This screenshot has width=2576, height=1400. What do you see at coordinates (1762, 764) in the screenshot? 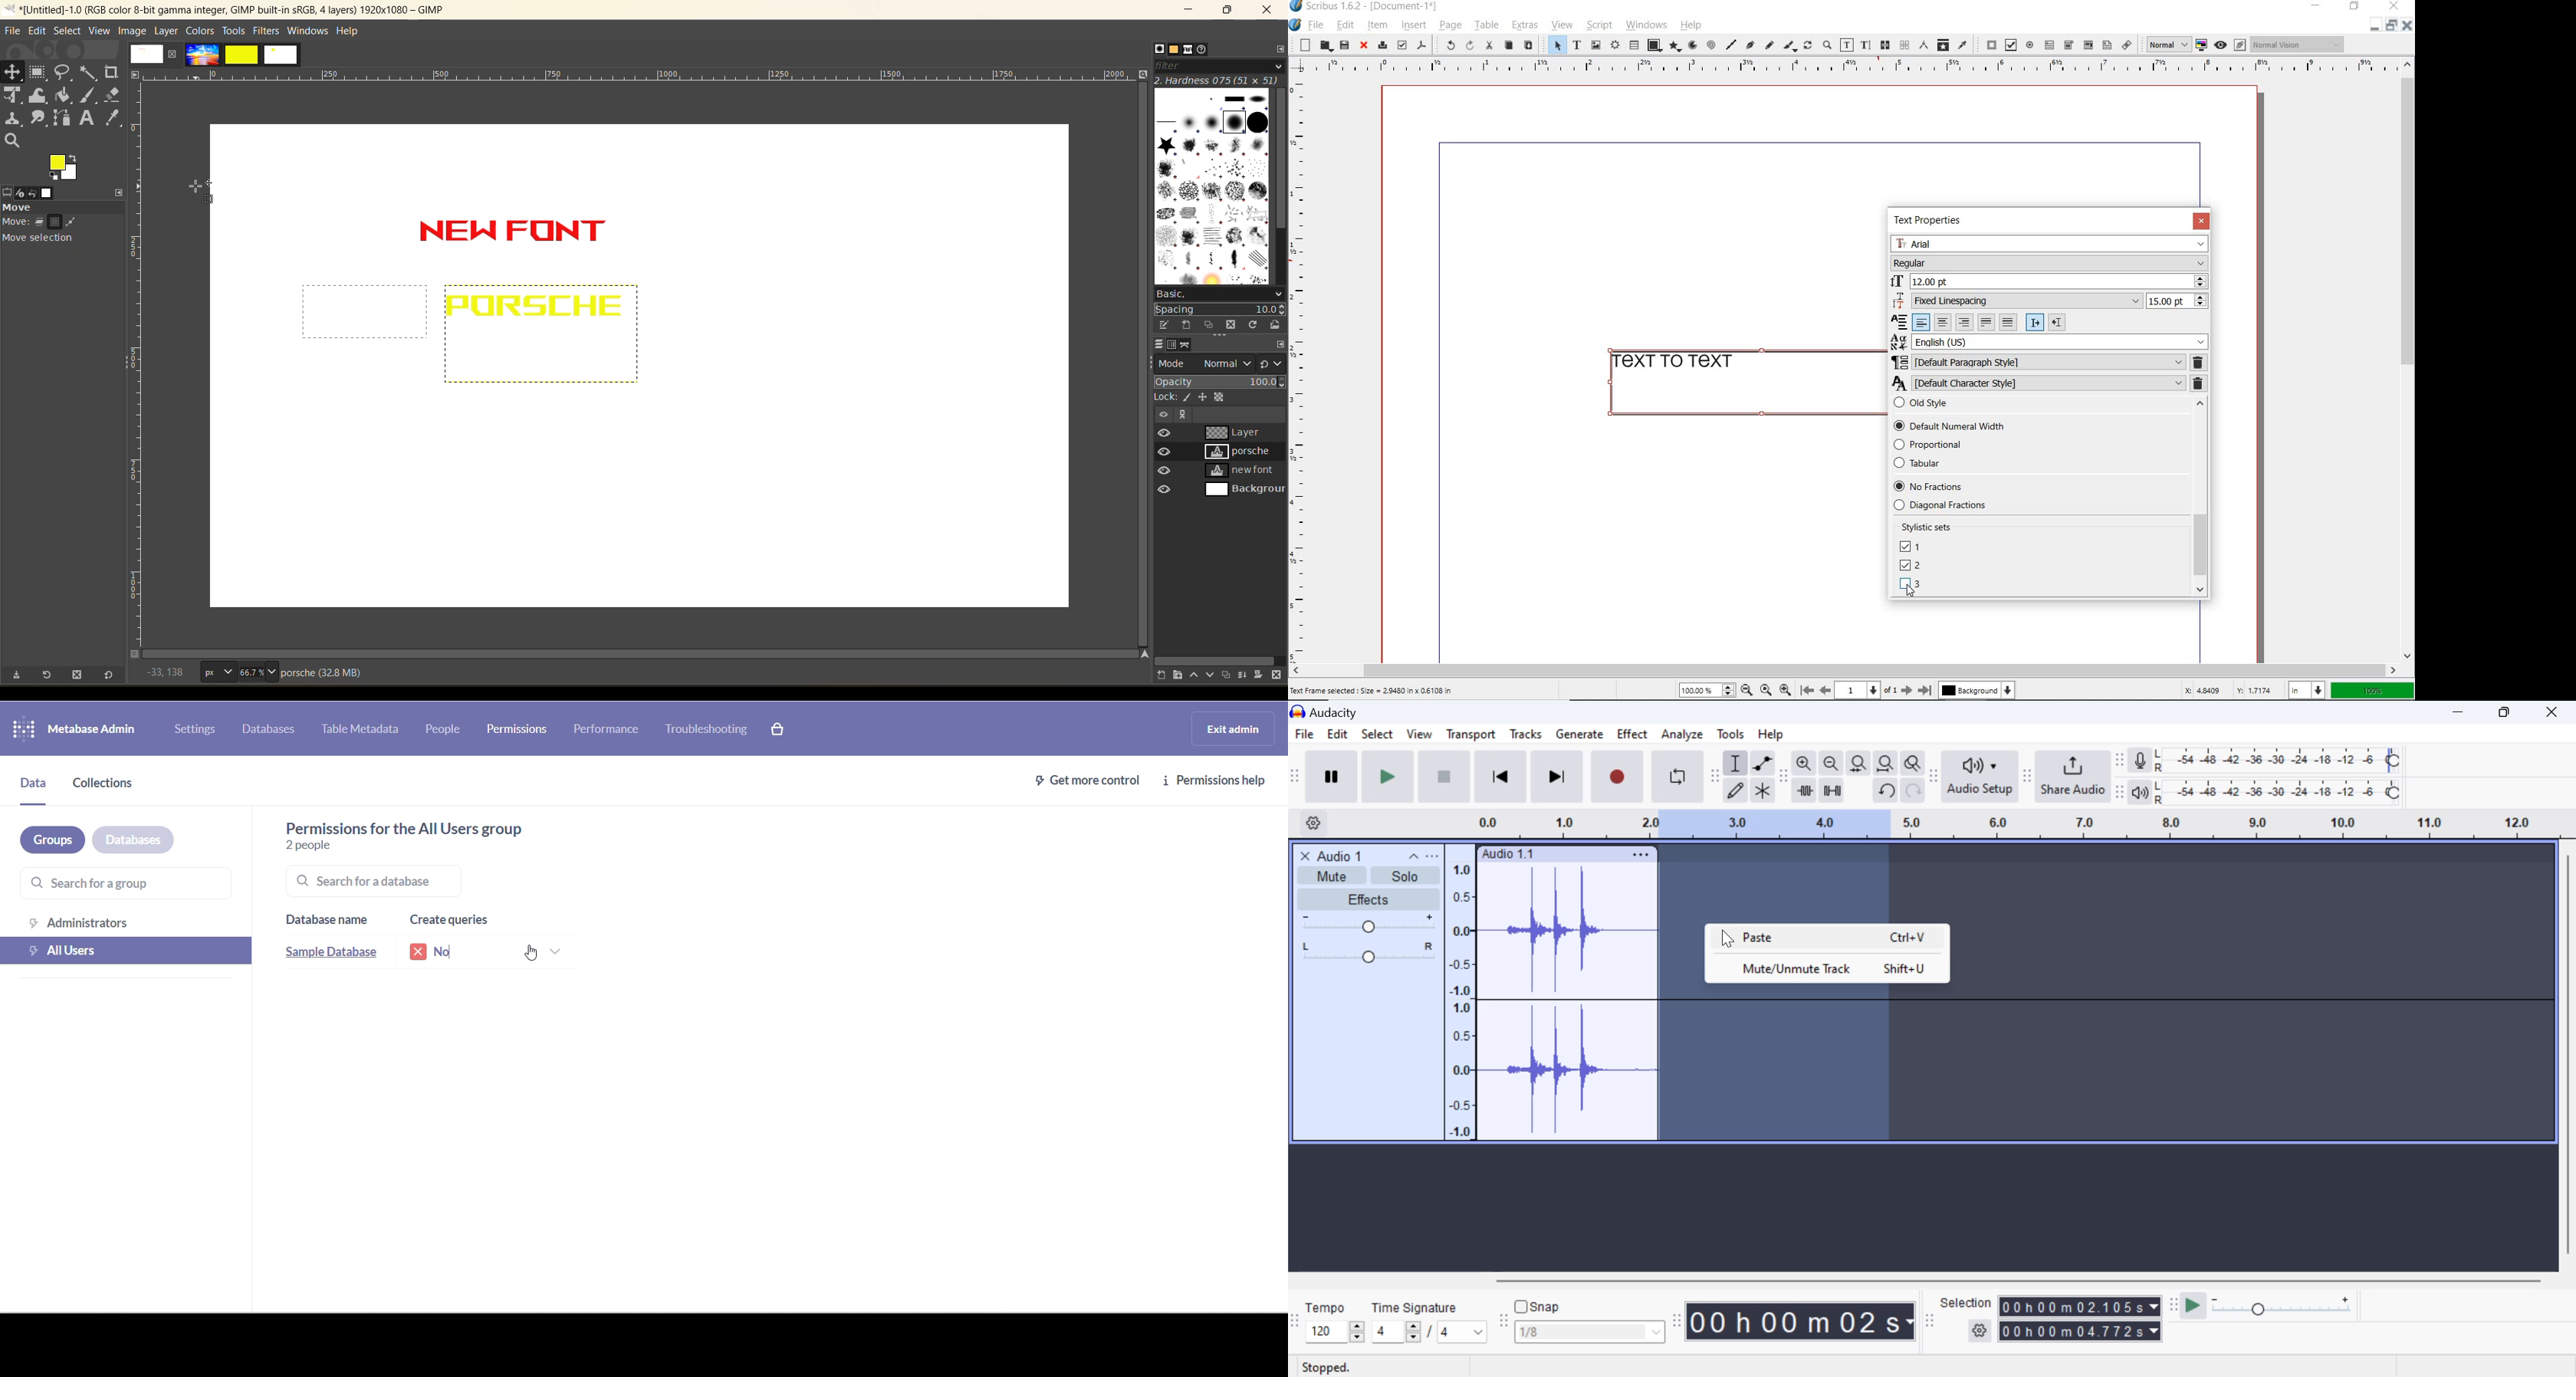
I see `envelop tool` at bounding box center [1762, 764].